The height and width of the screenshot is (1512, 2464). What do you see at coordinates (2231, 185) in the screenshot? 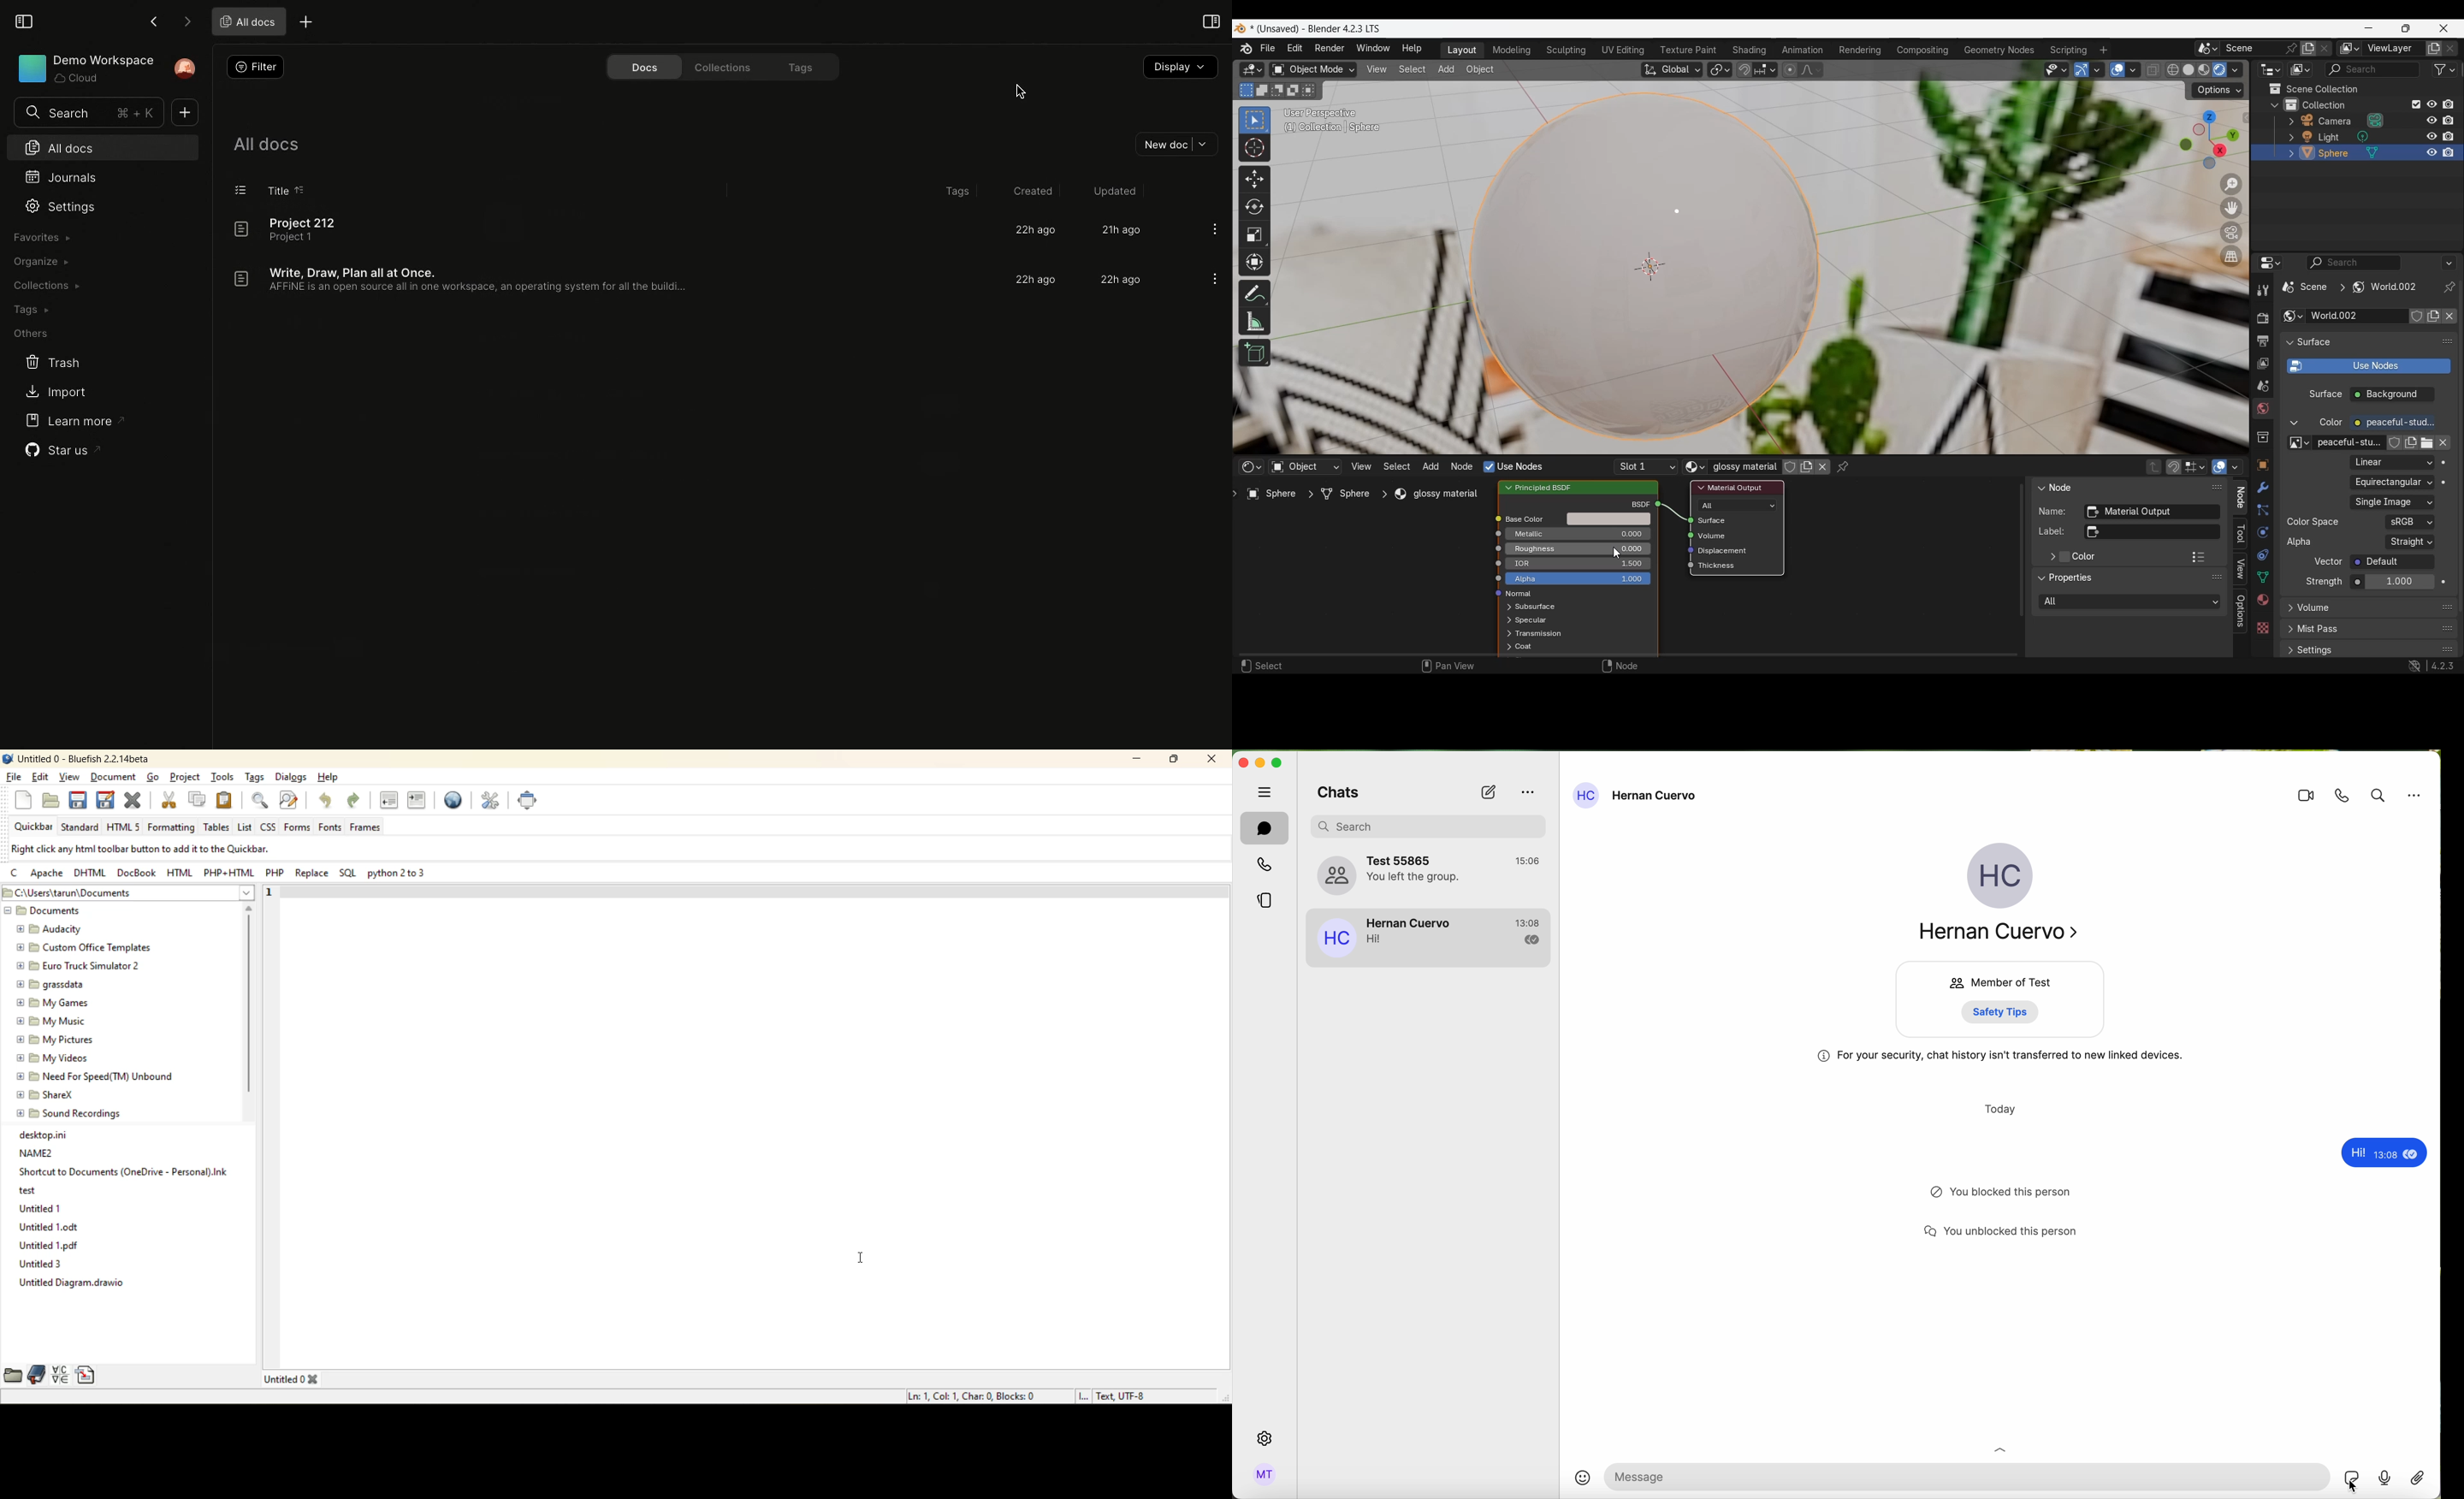
I see `Zoom in/out` at bounding box center [2231, 185].